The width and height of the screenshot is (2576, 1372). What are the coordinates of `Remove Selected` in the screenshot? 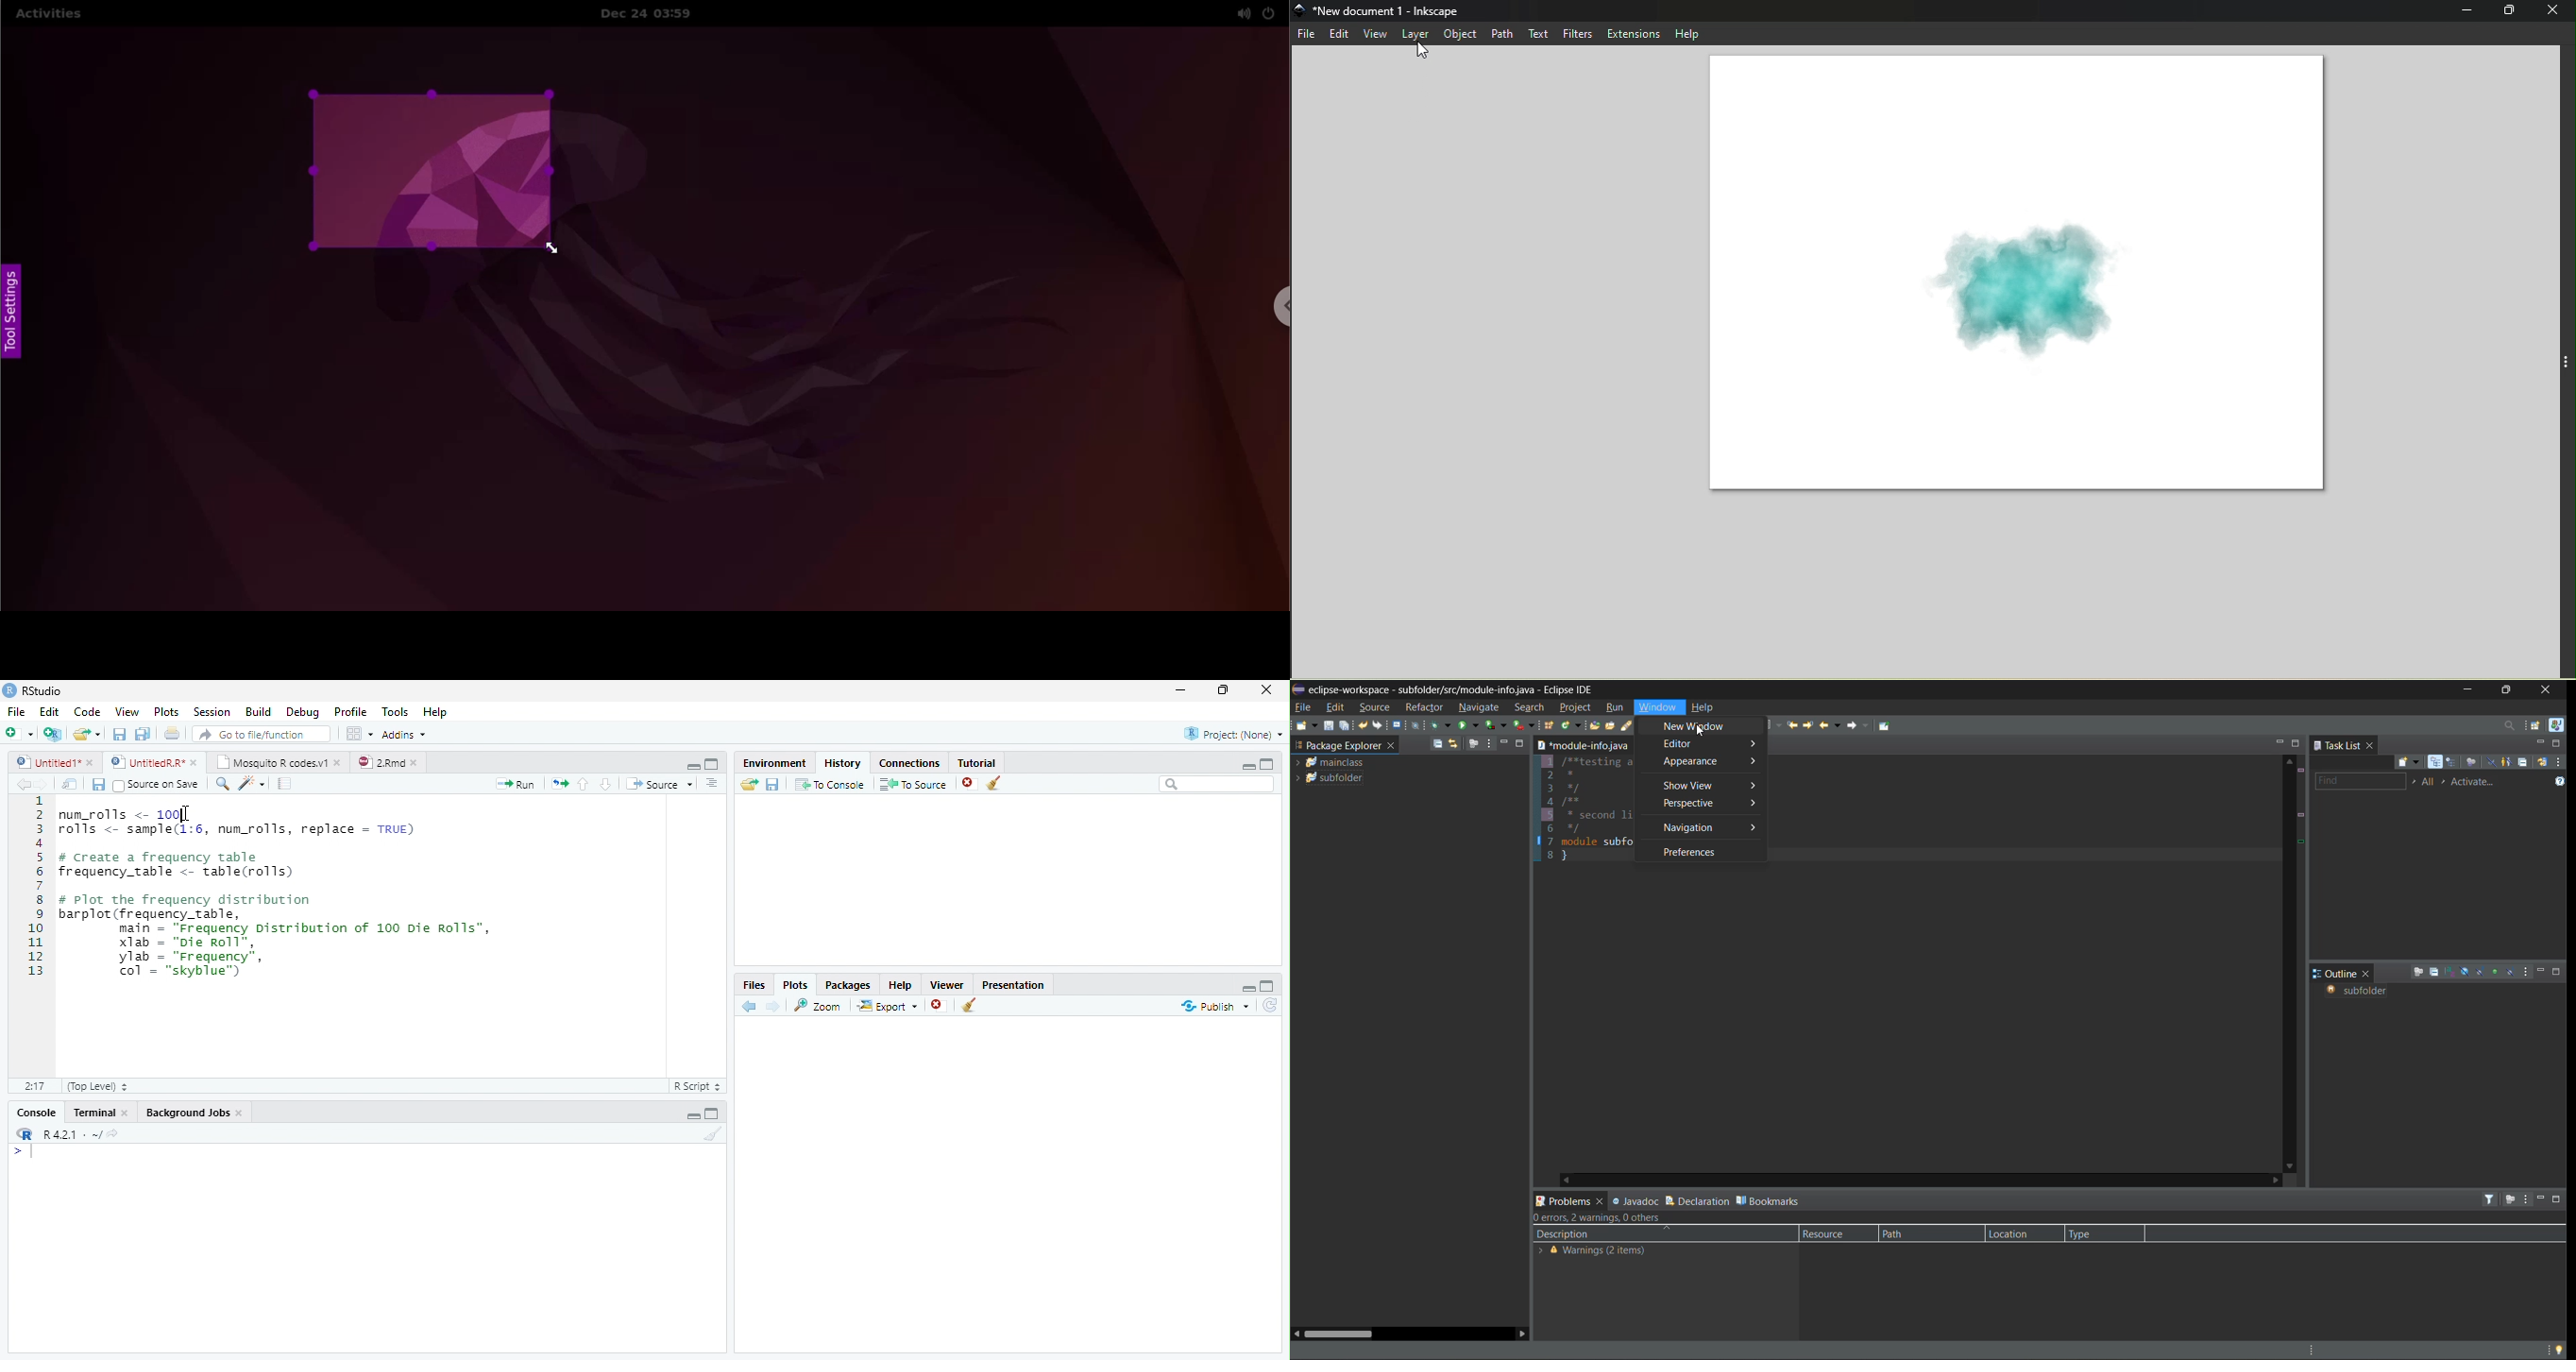 It's located at (940, 1007).